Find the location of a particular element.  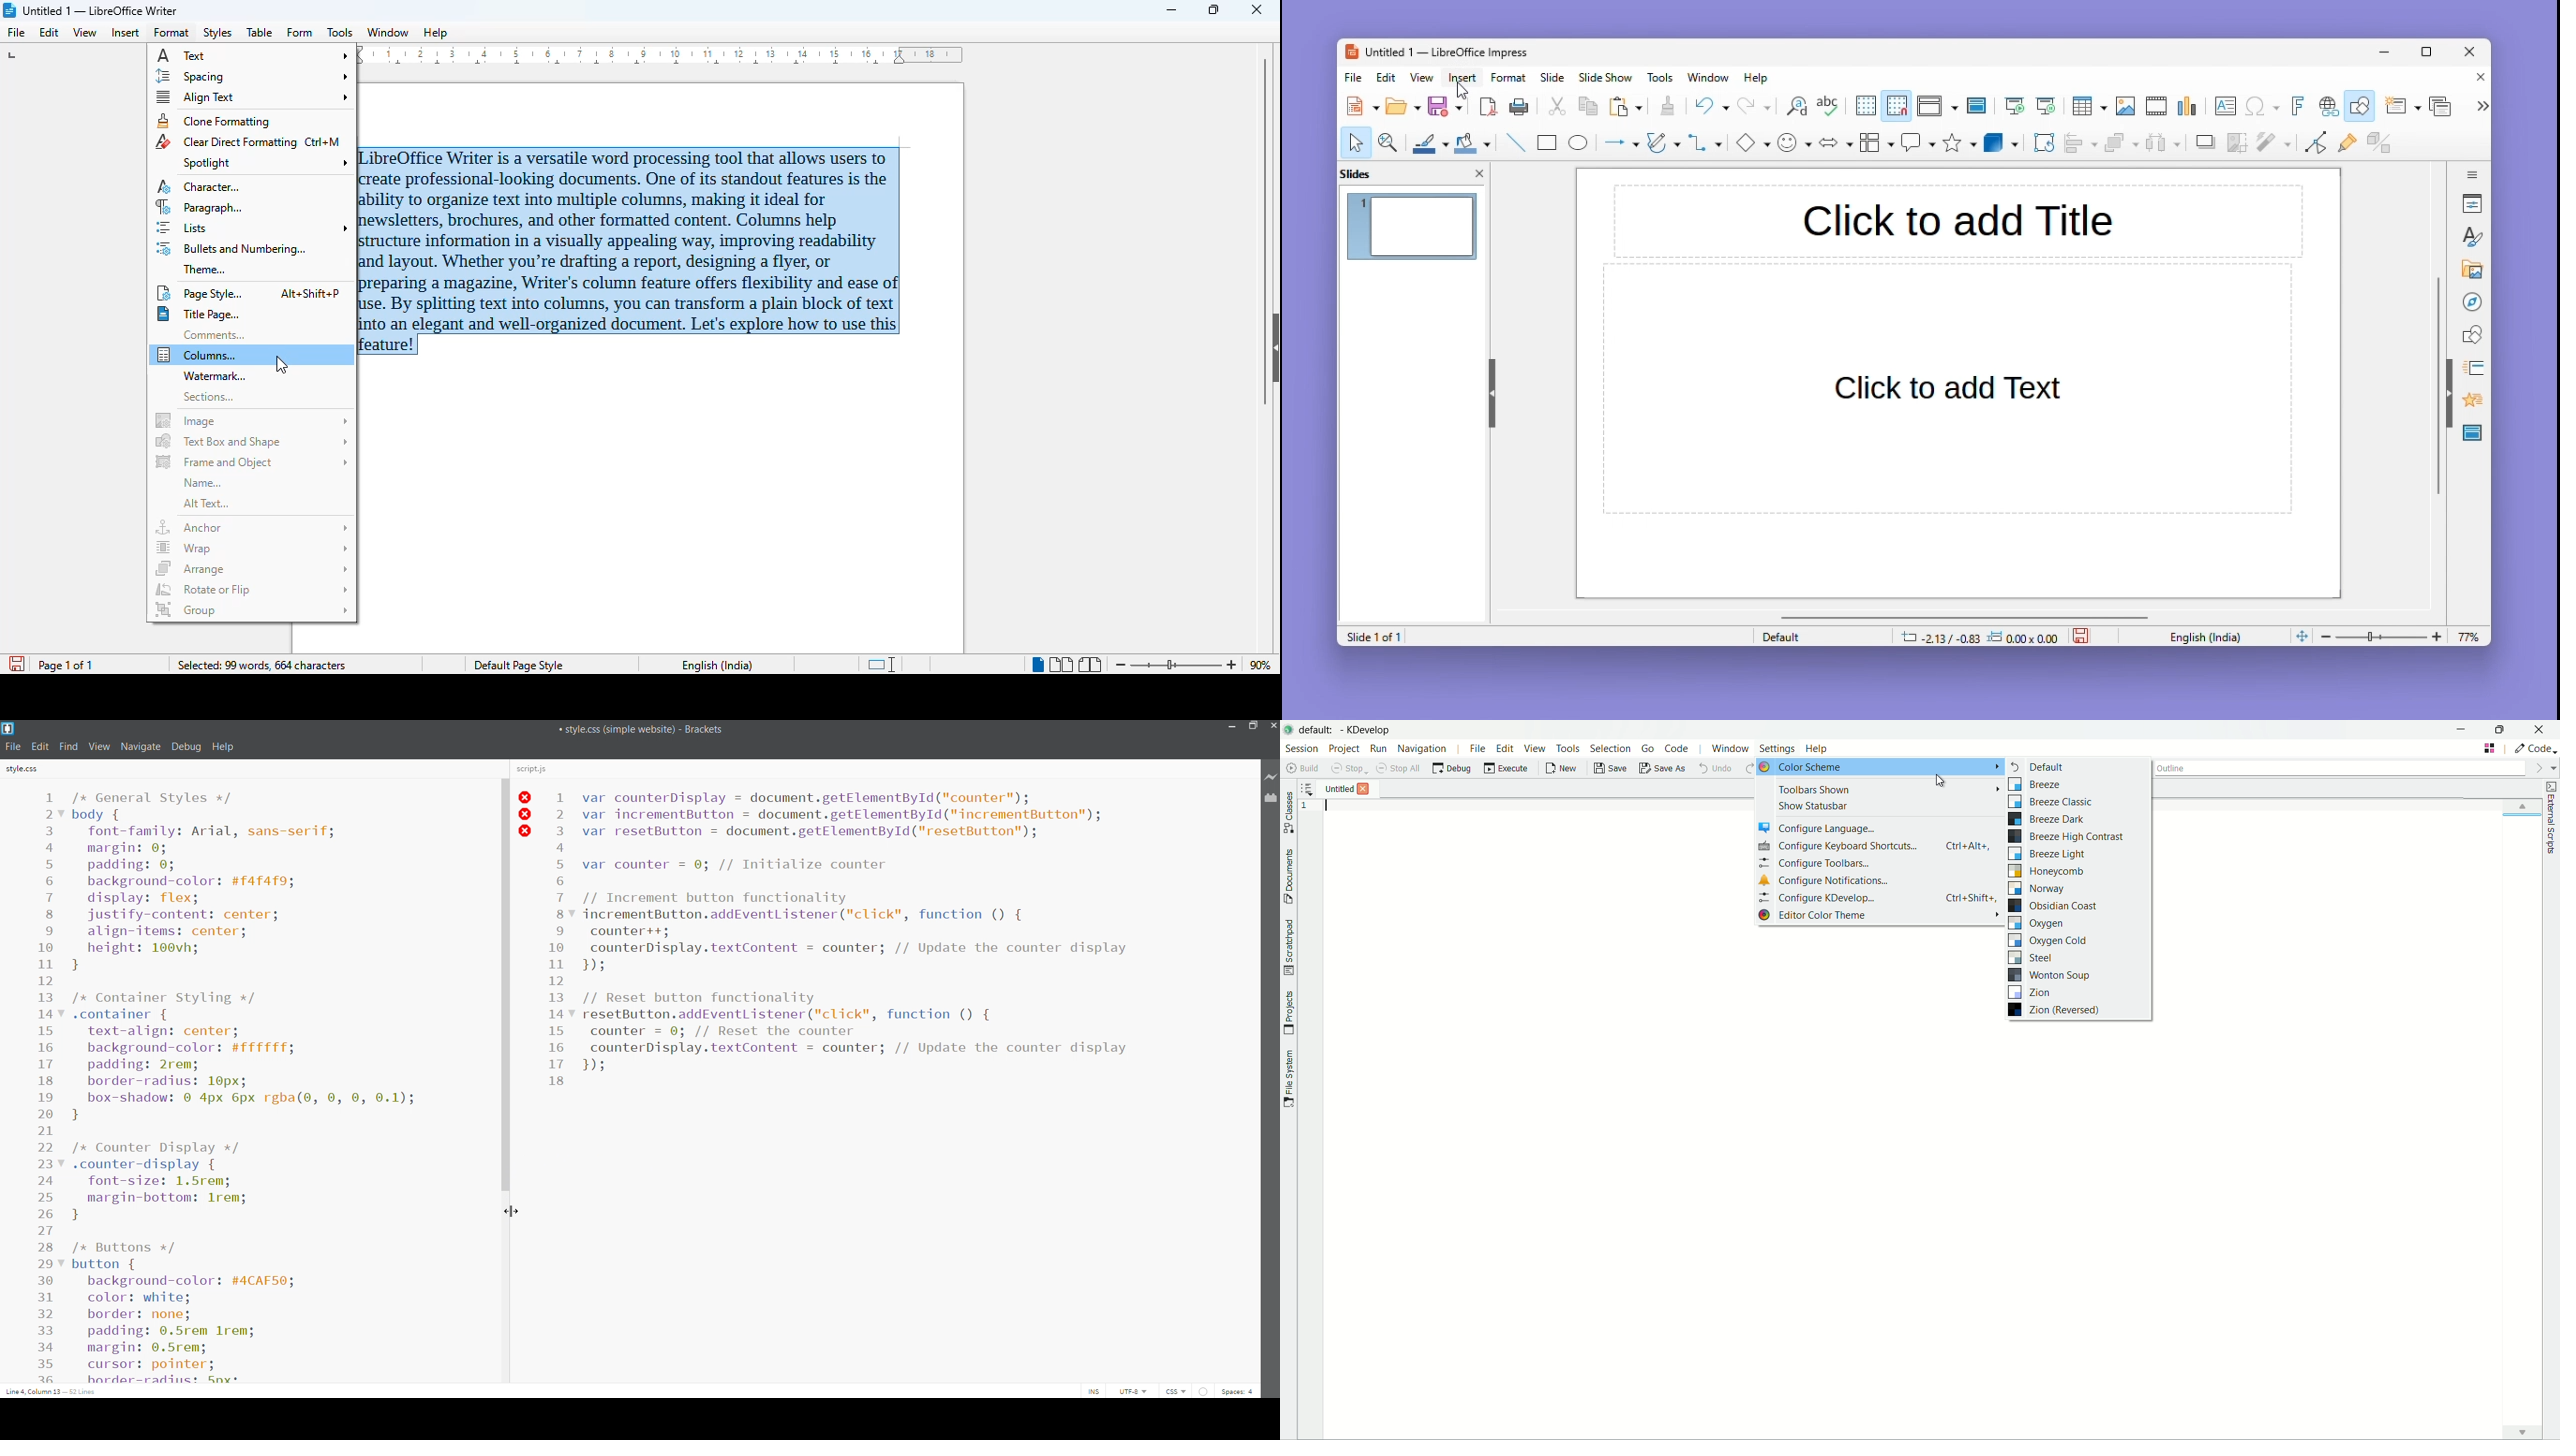

Masters slide is located at coordinates (2473, 434).